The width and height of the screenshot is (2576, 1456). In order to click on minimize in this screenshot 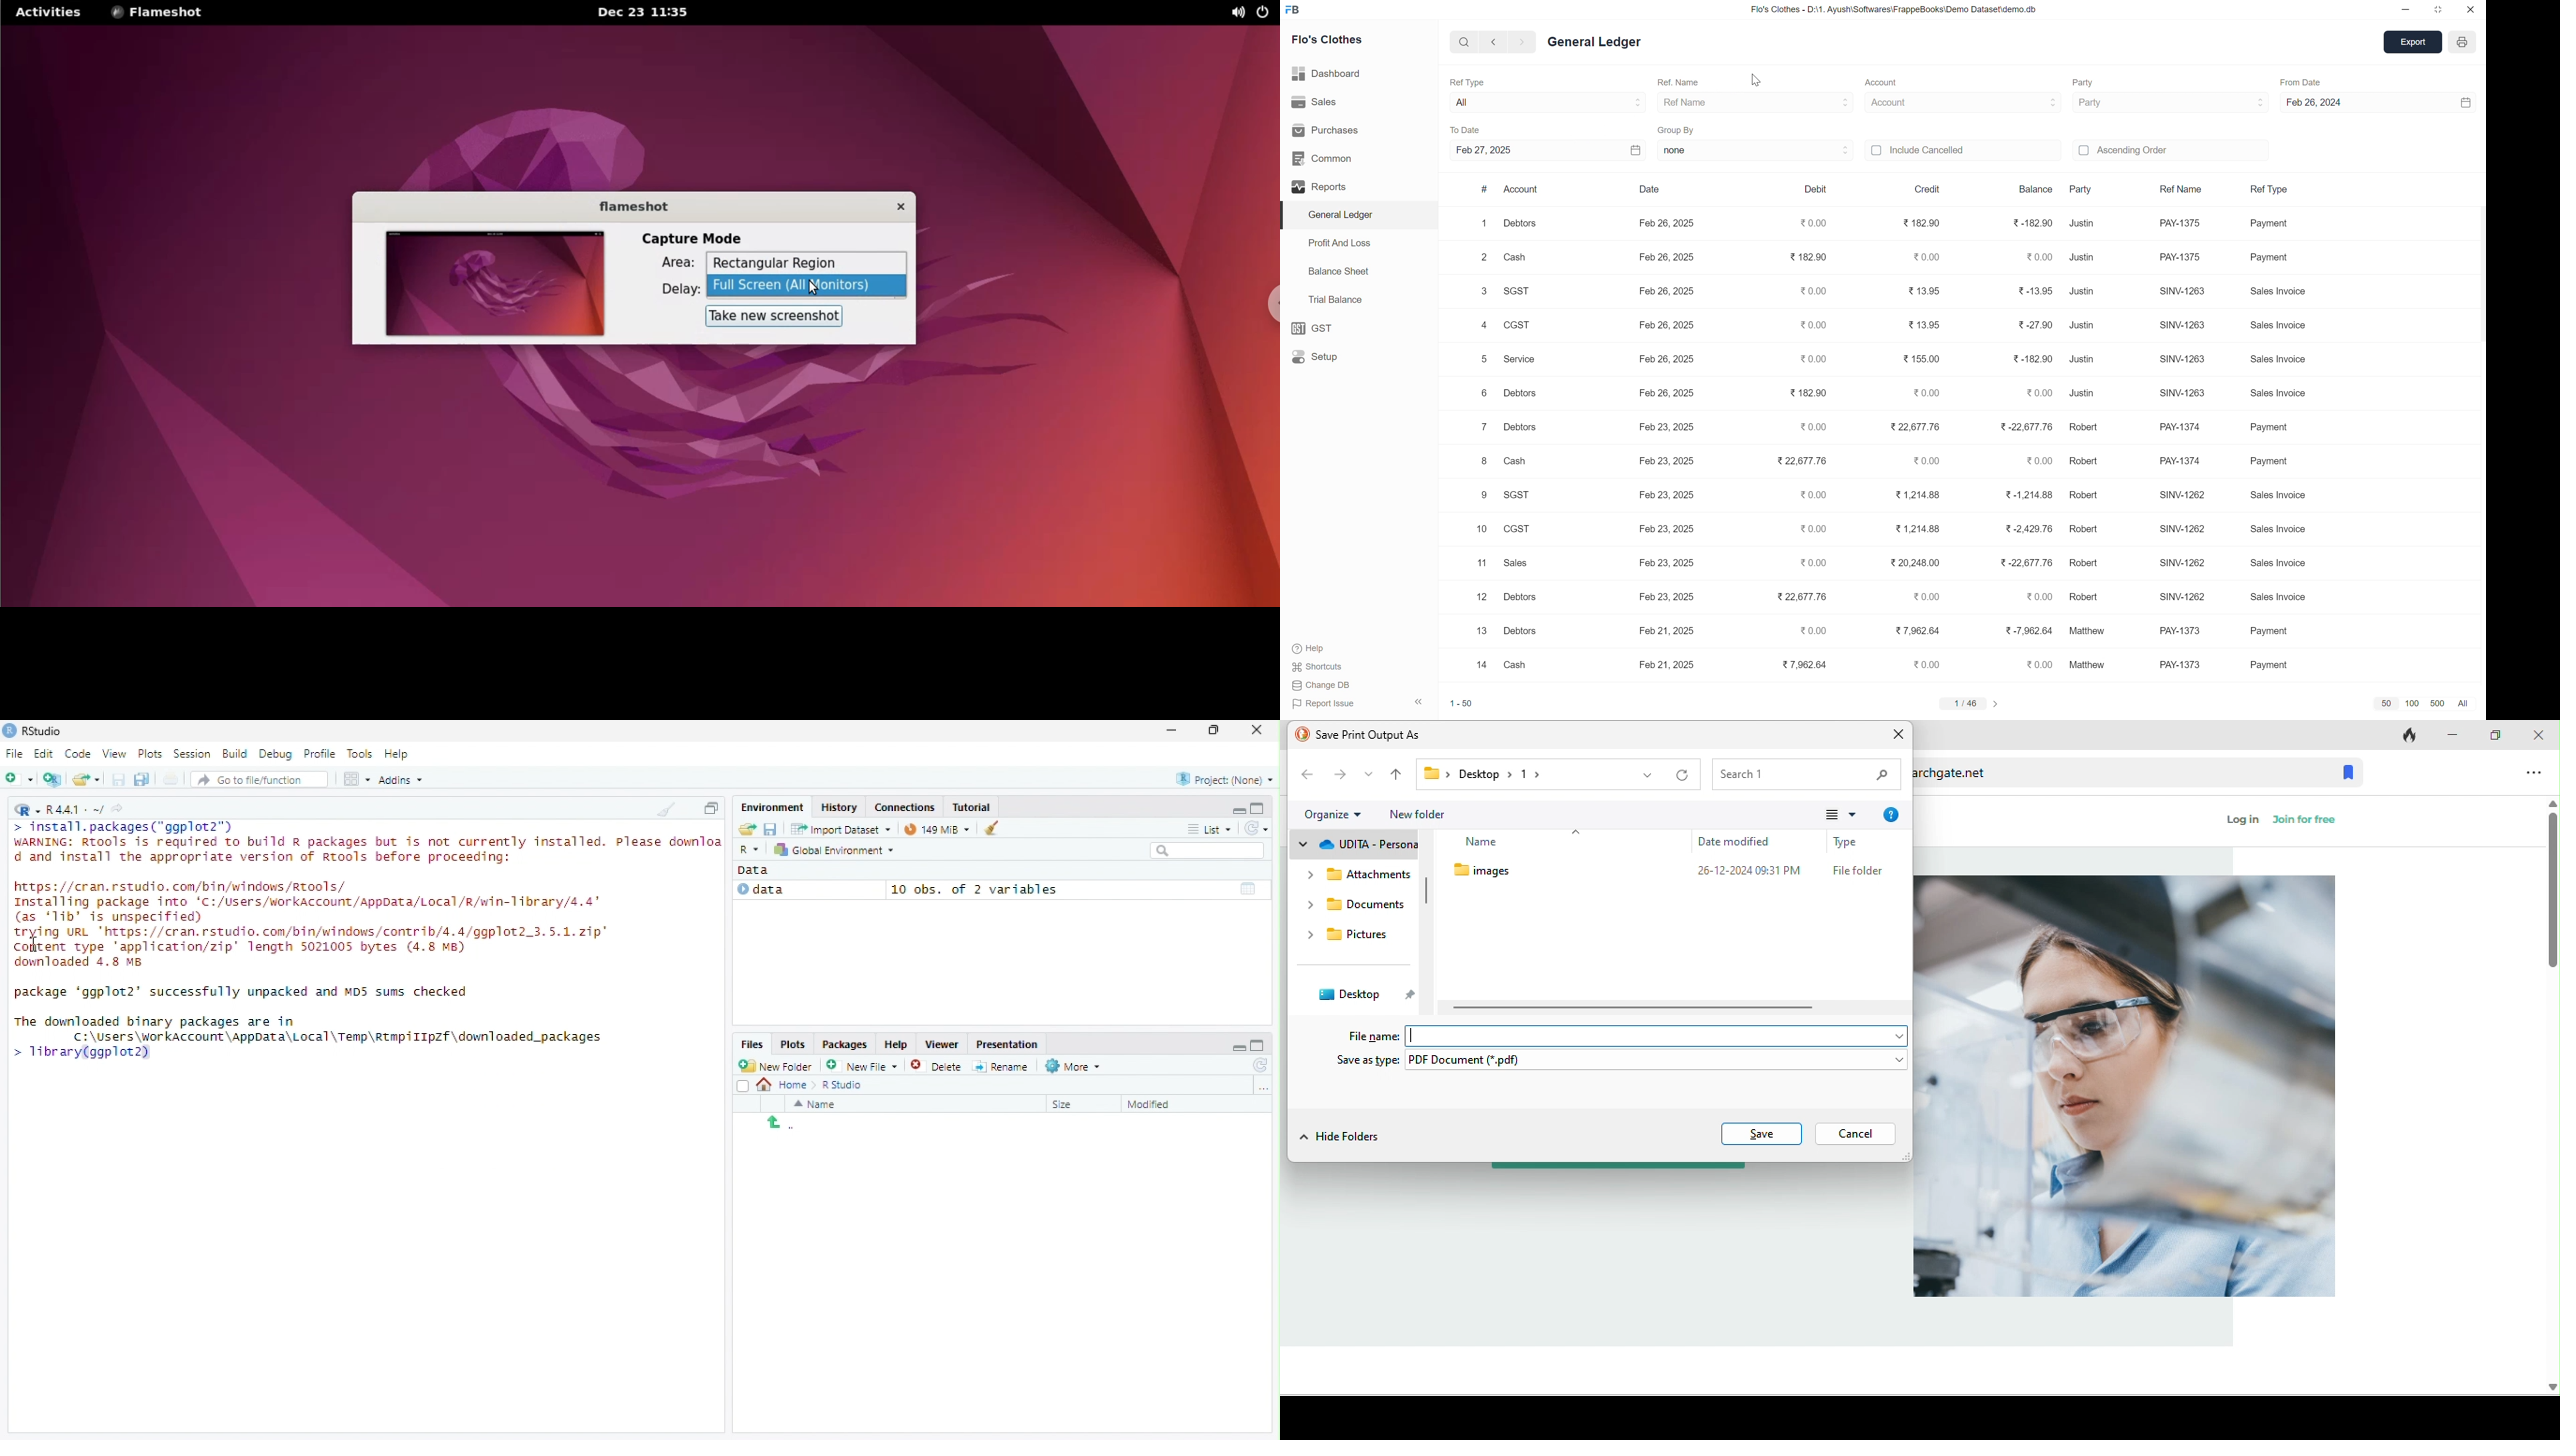, I will do `click(1173, 731)`.